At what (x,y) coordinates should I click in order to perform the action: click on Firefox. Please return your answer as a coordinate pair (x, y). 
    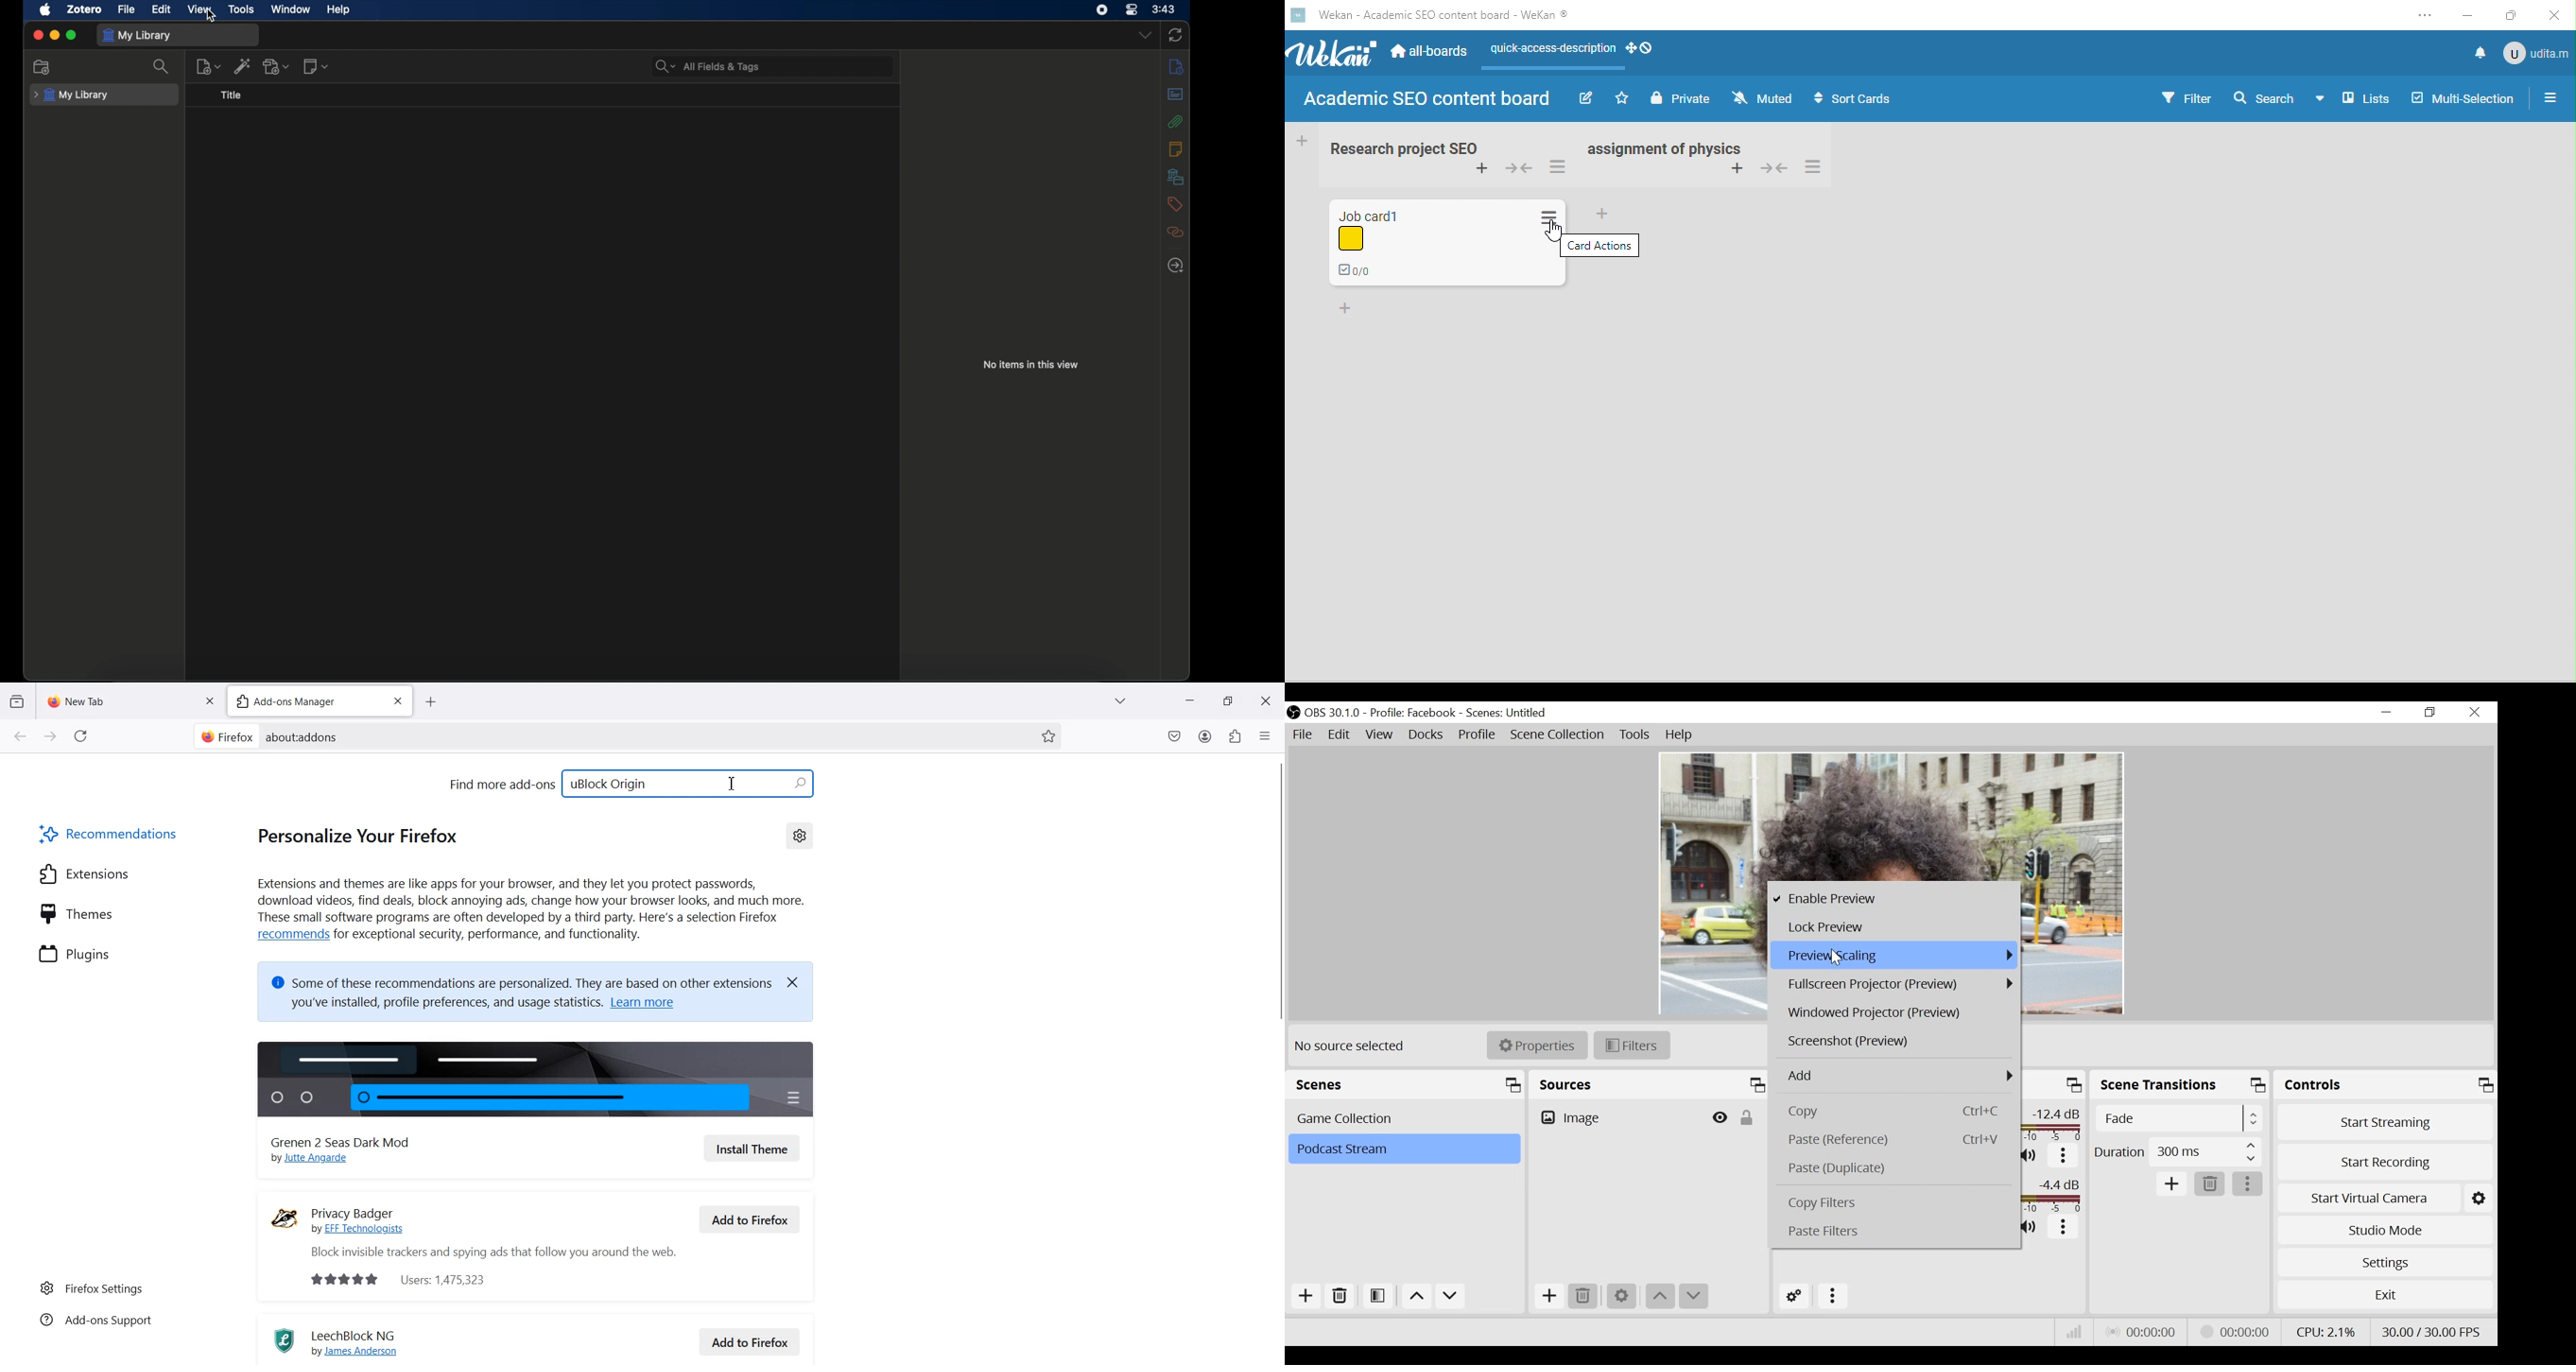
    Looking at the image, I should click on (225, 736).